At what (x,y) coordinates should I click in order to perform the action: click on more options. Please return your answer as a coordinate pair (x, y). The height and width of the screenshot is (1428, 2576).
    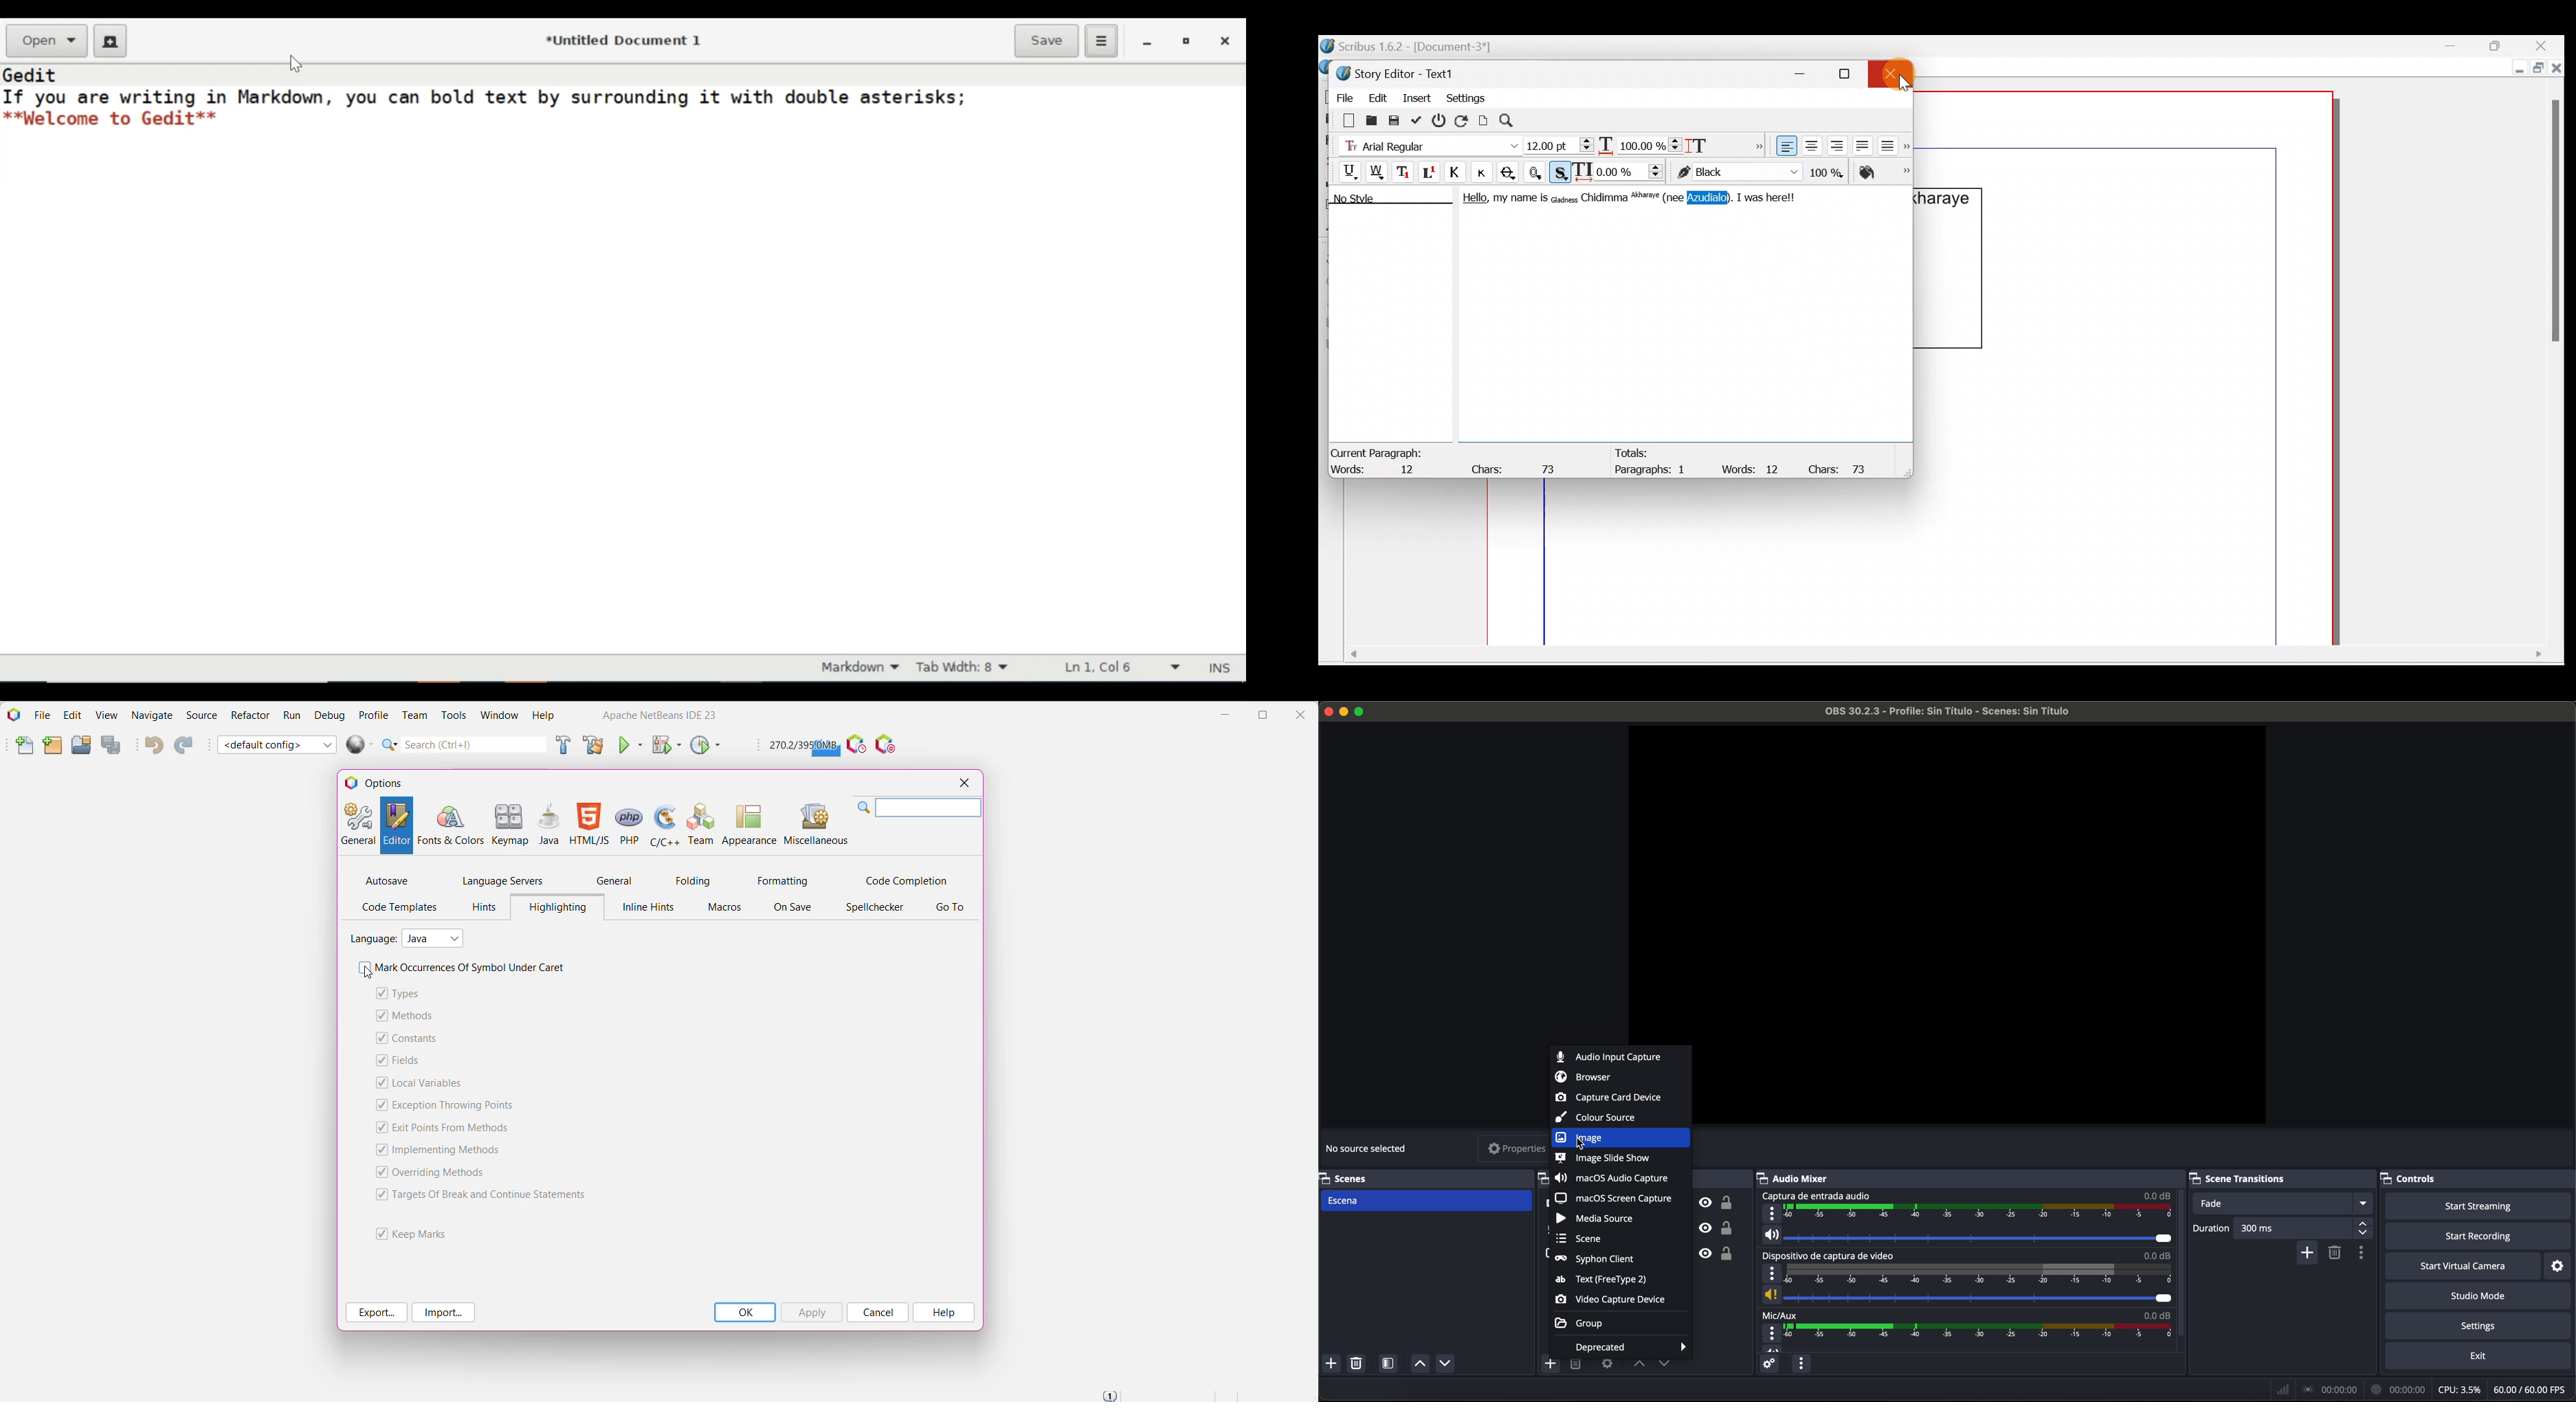
    Looking at the image, I should click on (1773, 1334).